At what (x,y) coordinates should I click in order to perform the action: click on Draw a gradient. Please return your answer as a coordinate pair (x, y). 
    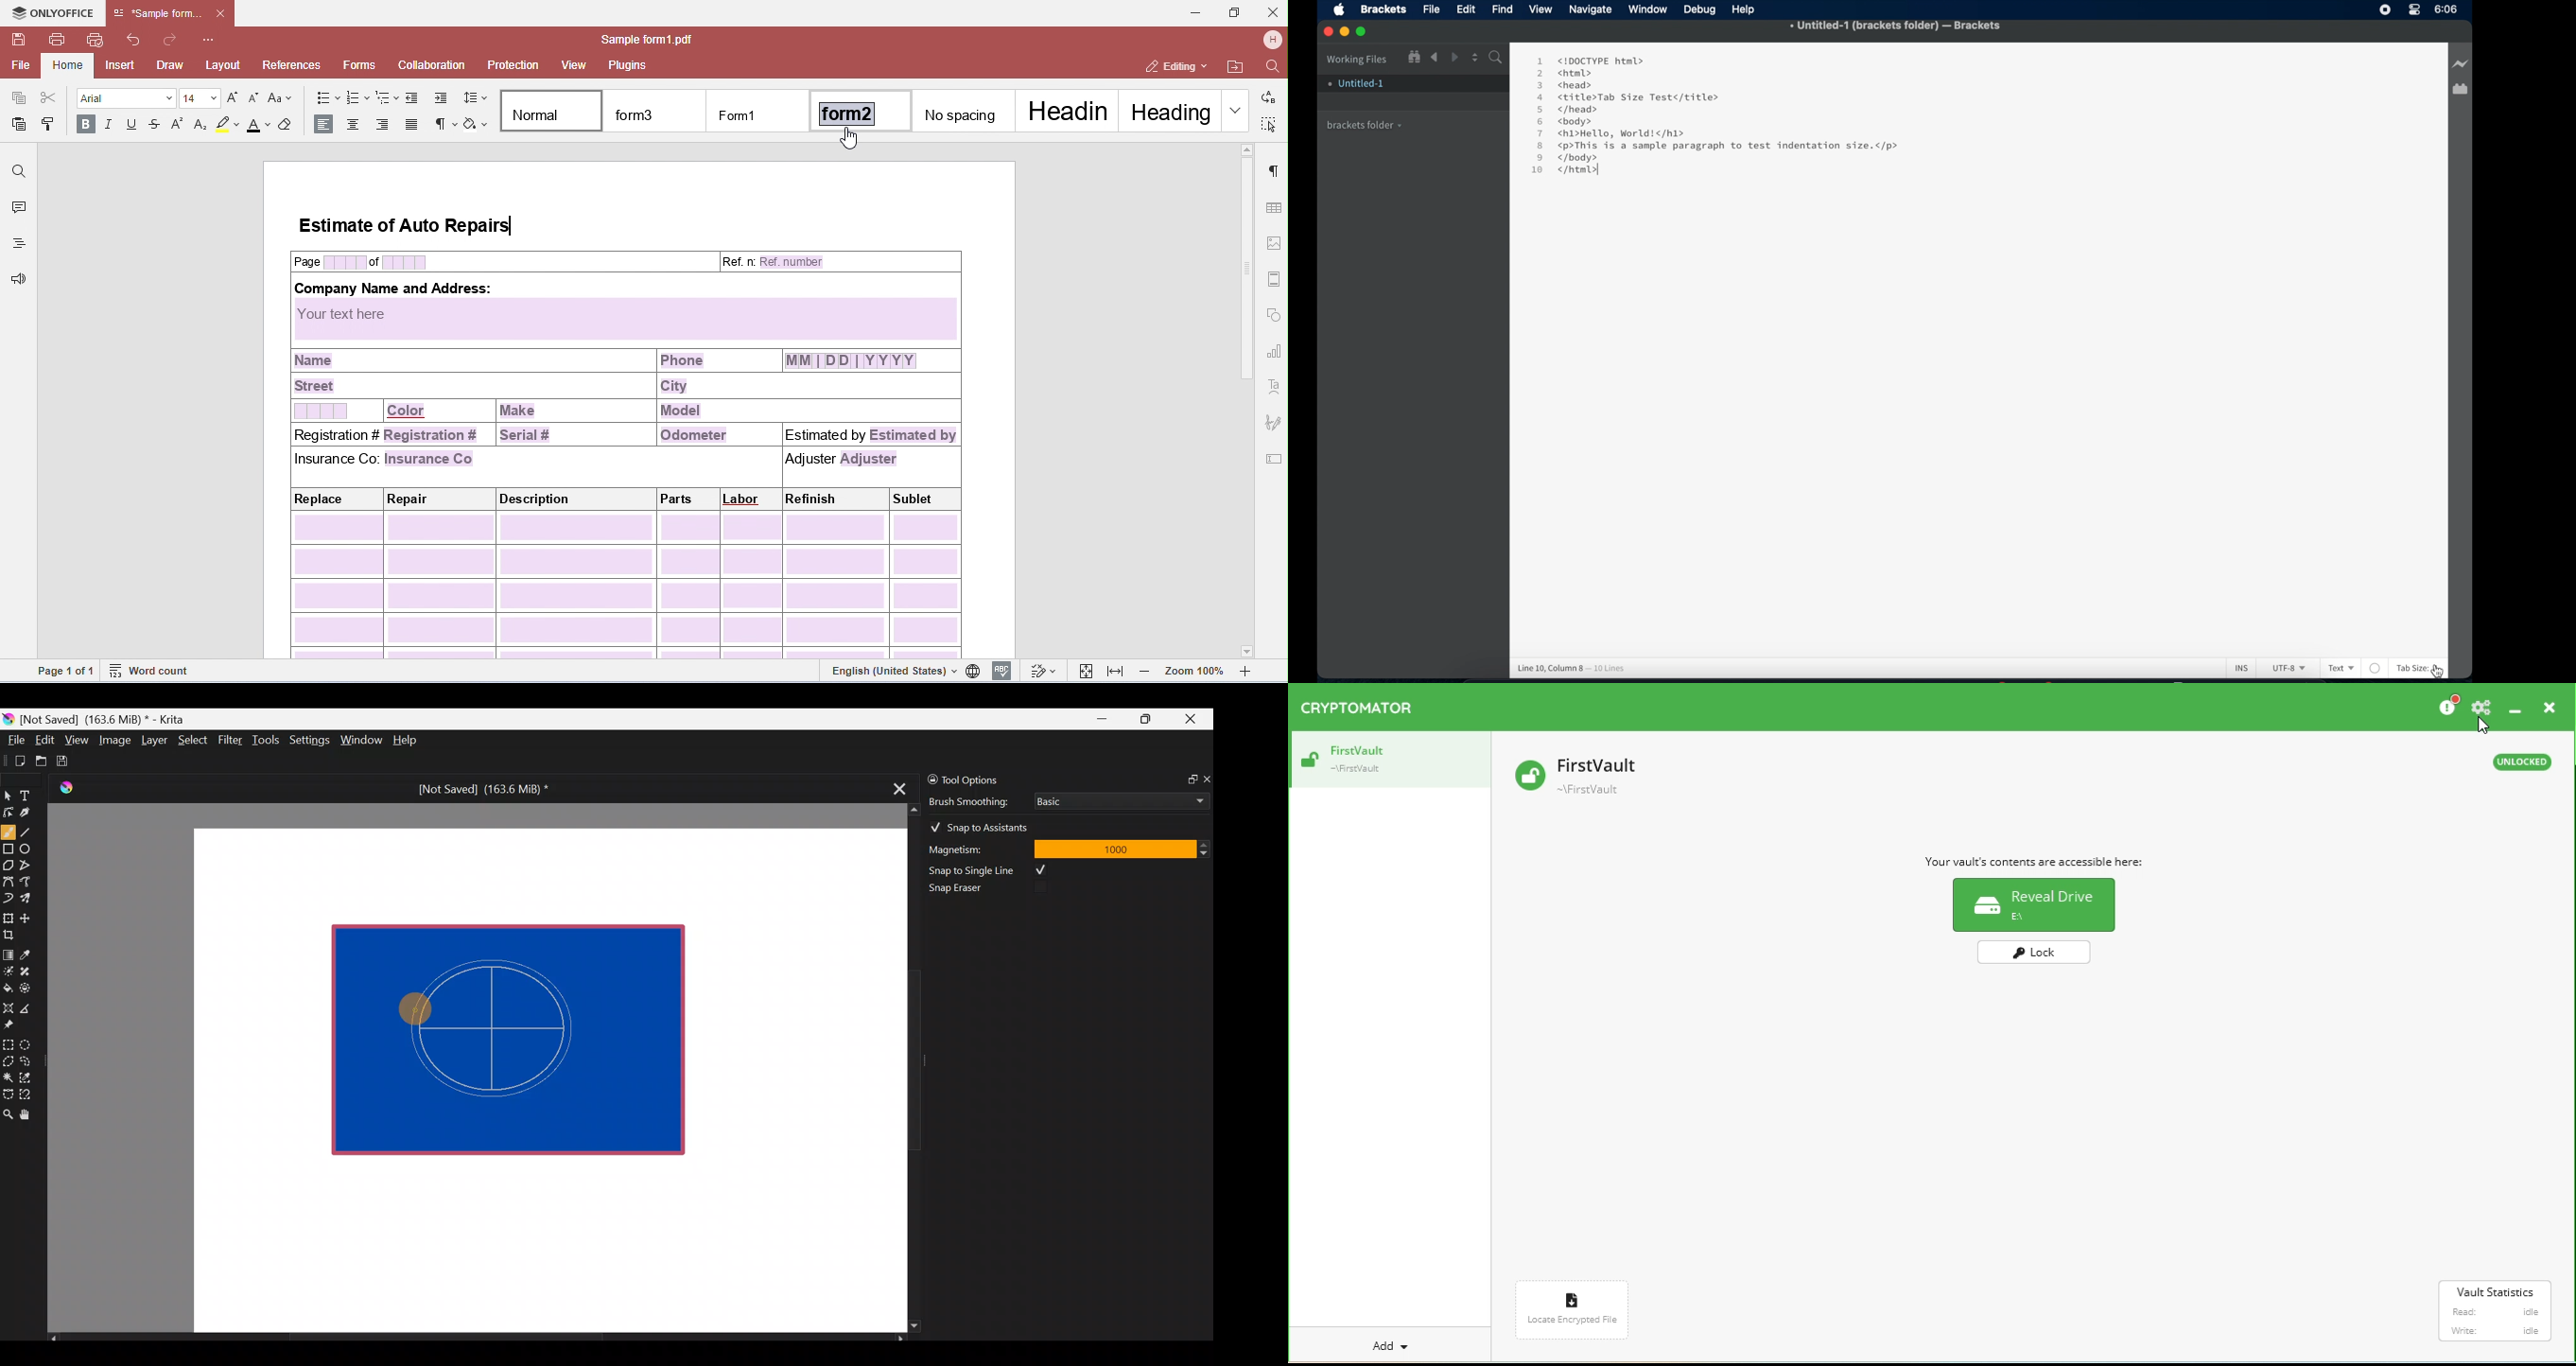
    Looking at the image, I should click on (8, 951).